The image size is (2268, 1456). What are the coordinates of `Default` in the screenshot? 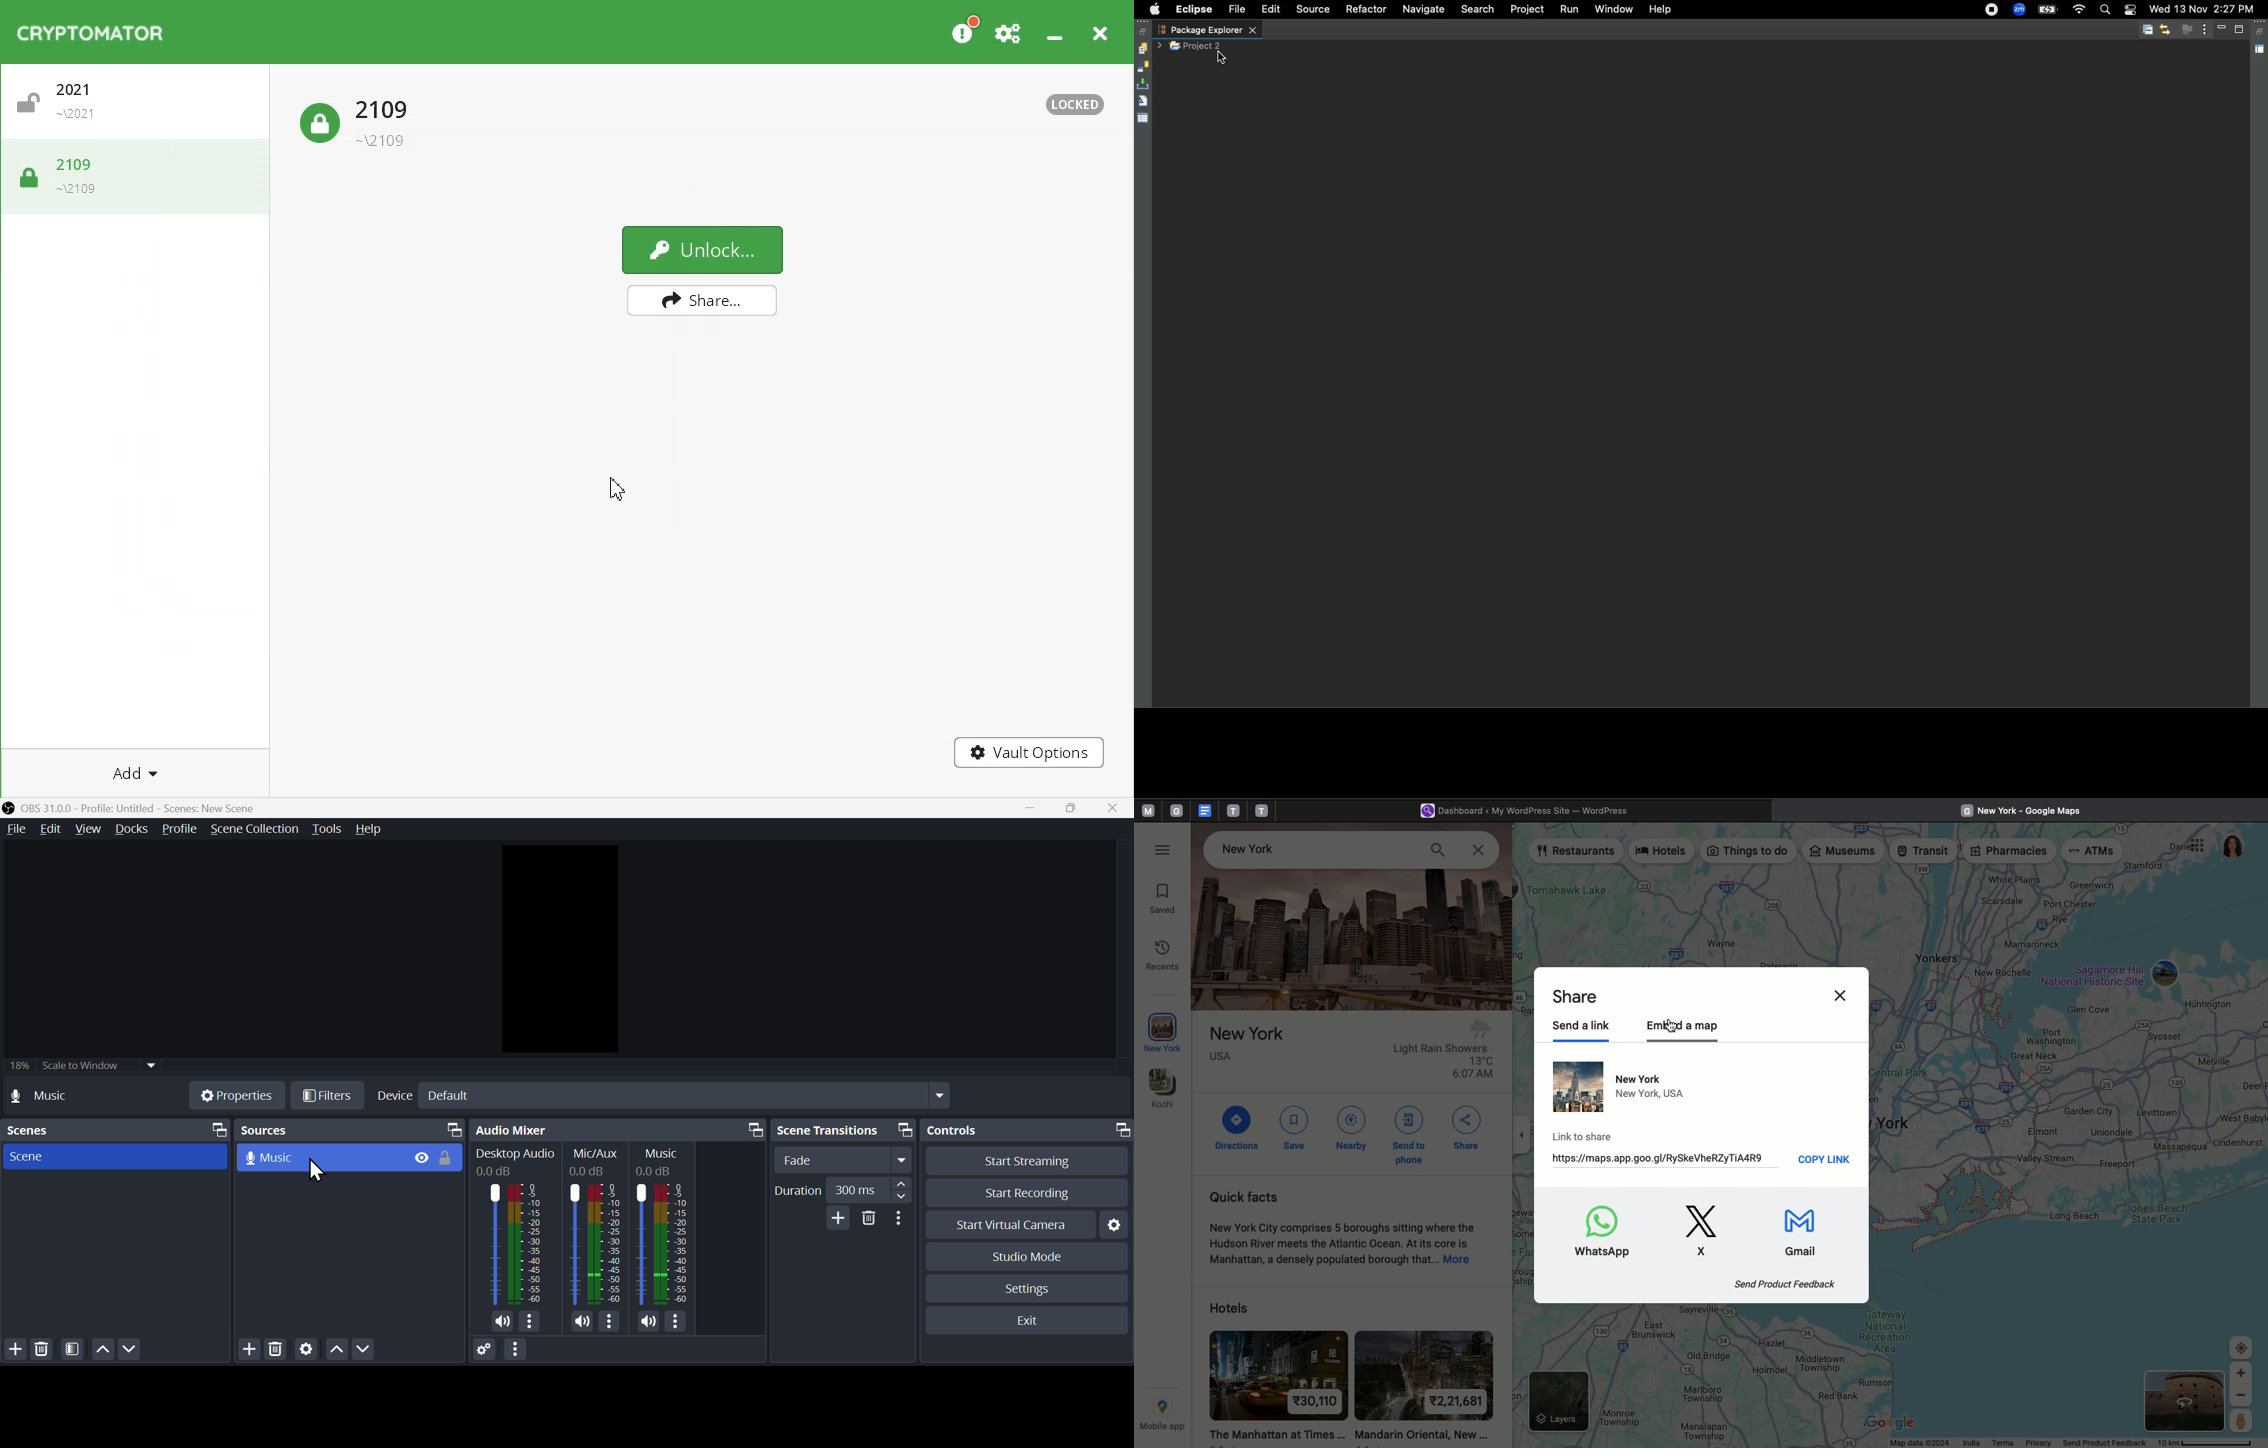 It's located at (449, 1096).